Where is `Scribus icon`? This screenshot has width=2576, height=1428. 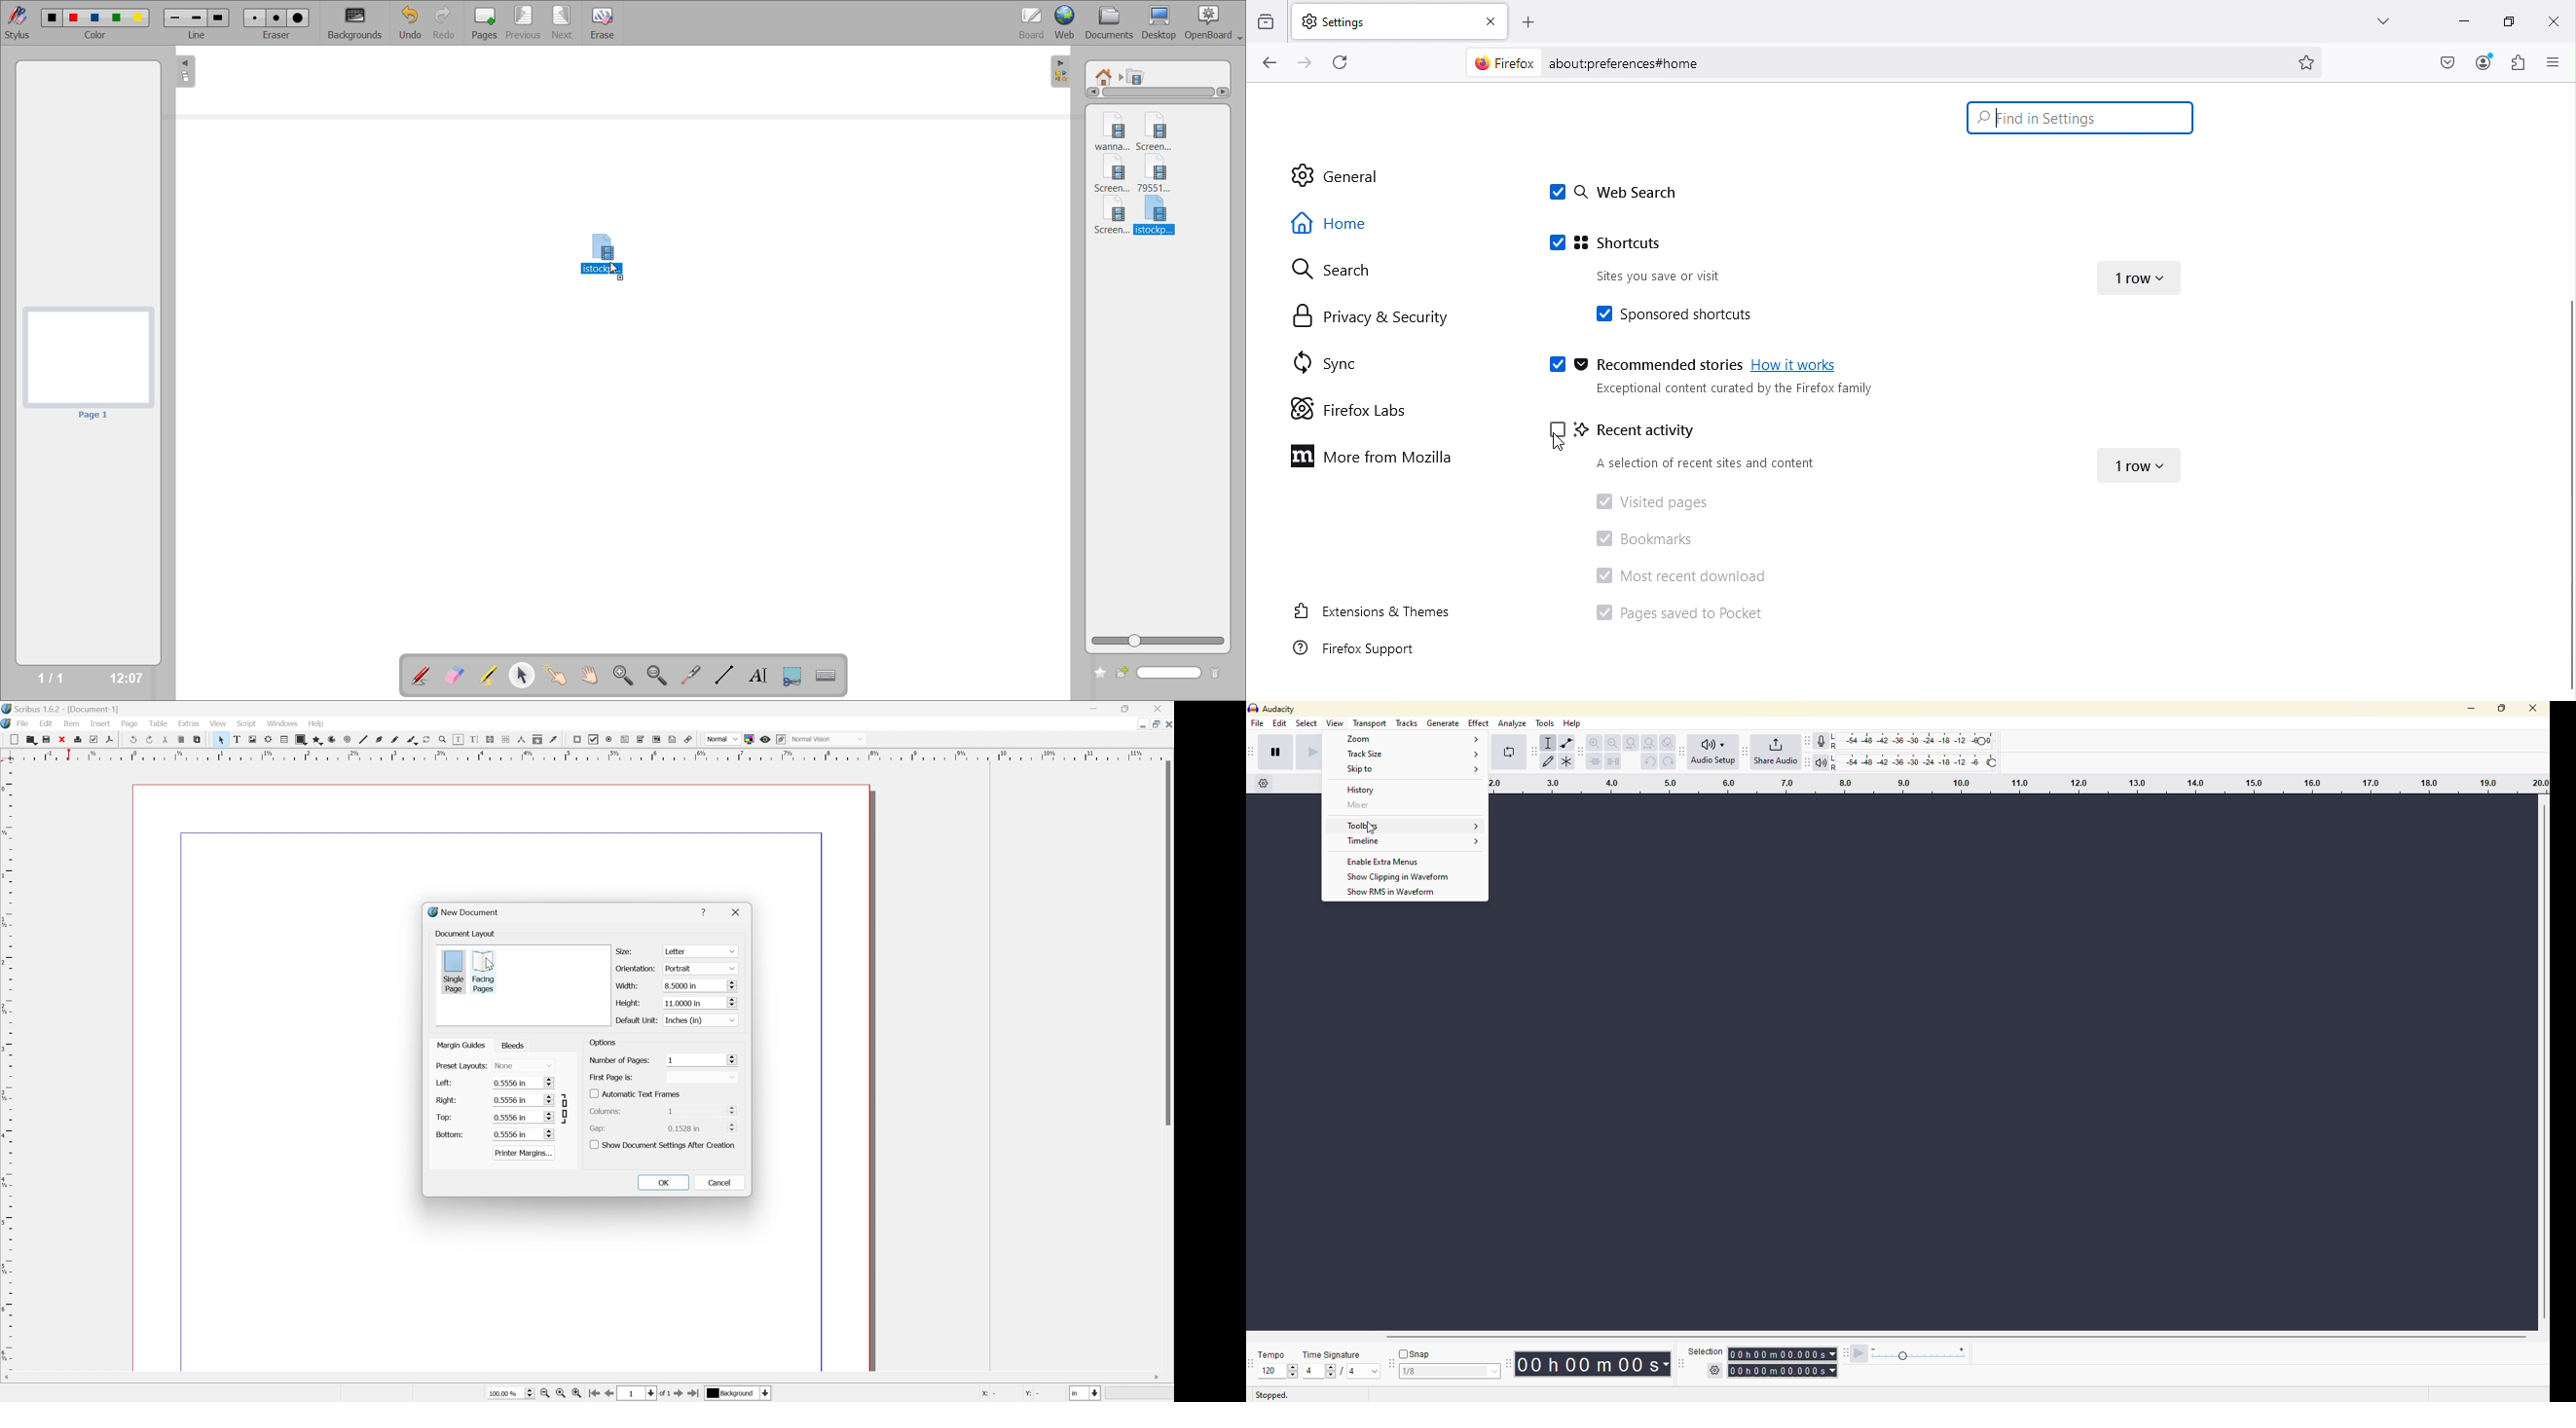 Scribus icon is located at coordinates (7, 724).